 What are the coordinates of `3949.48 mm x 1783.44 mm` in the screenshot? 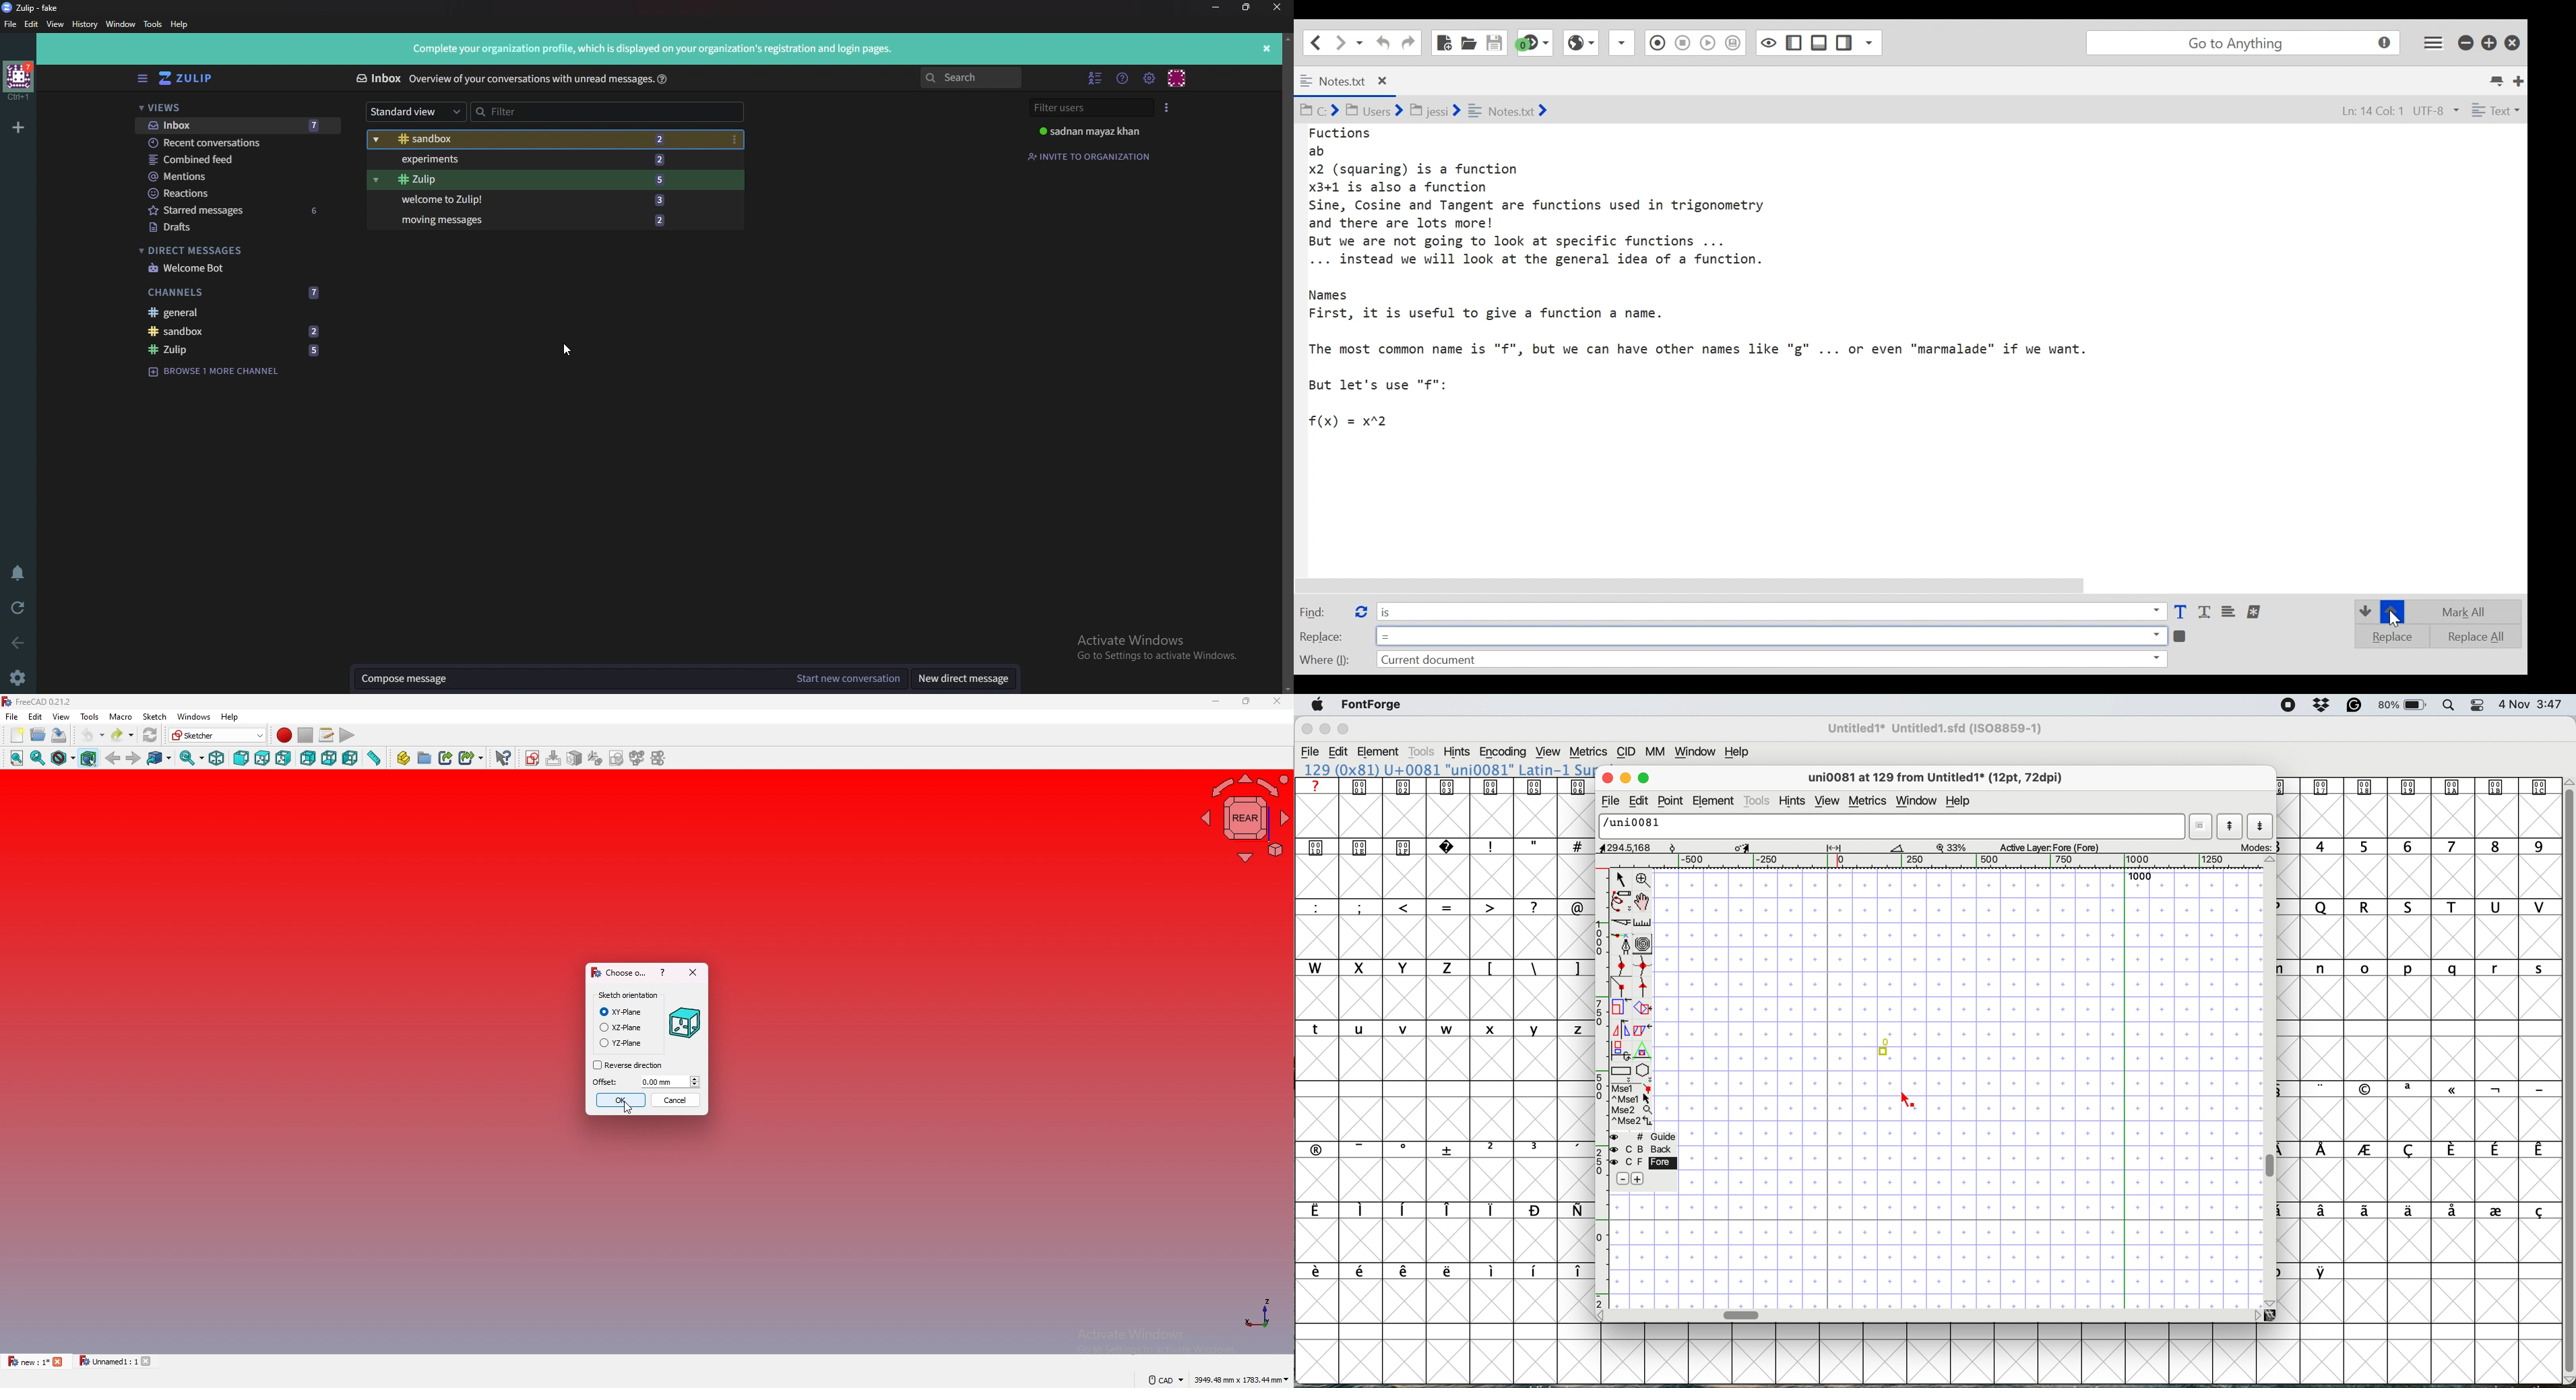 It's located at (1243, 1379).